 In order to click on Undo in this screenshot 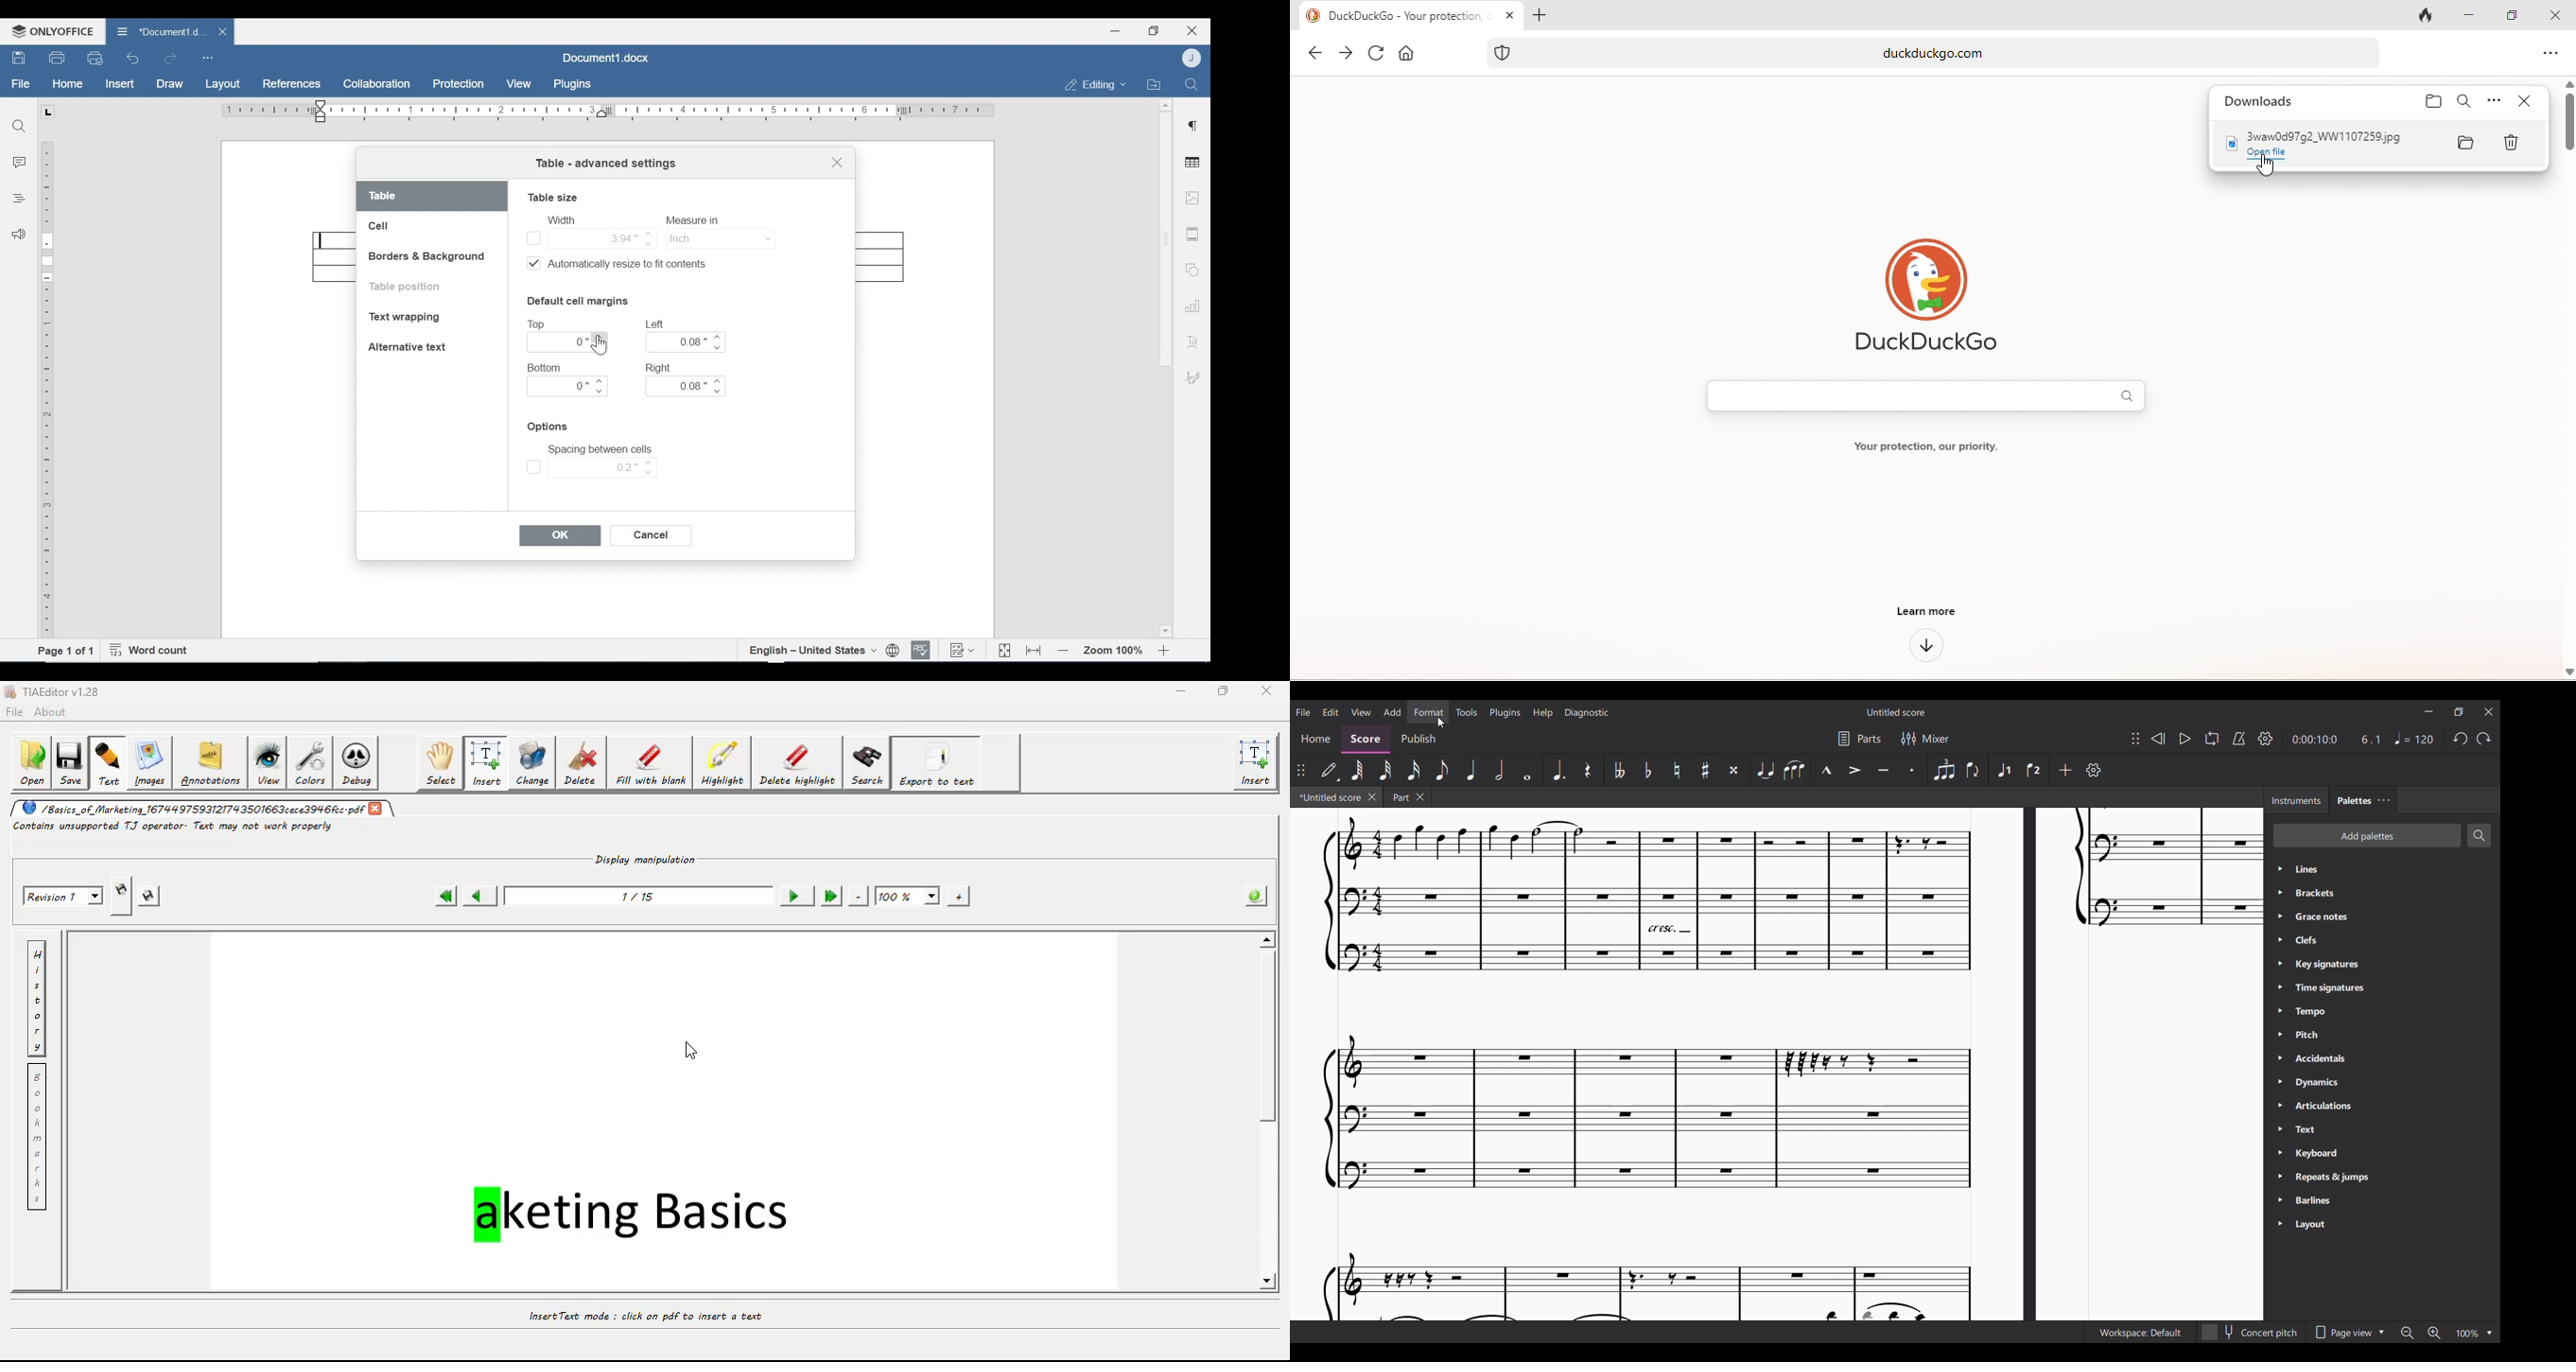, I will do `click(133, 58)`.